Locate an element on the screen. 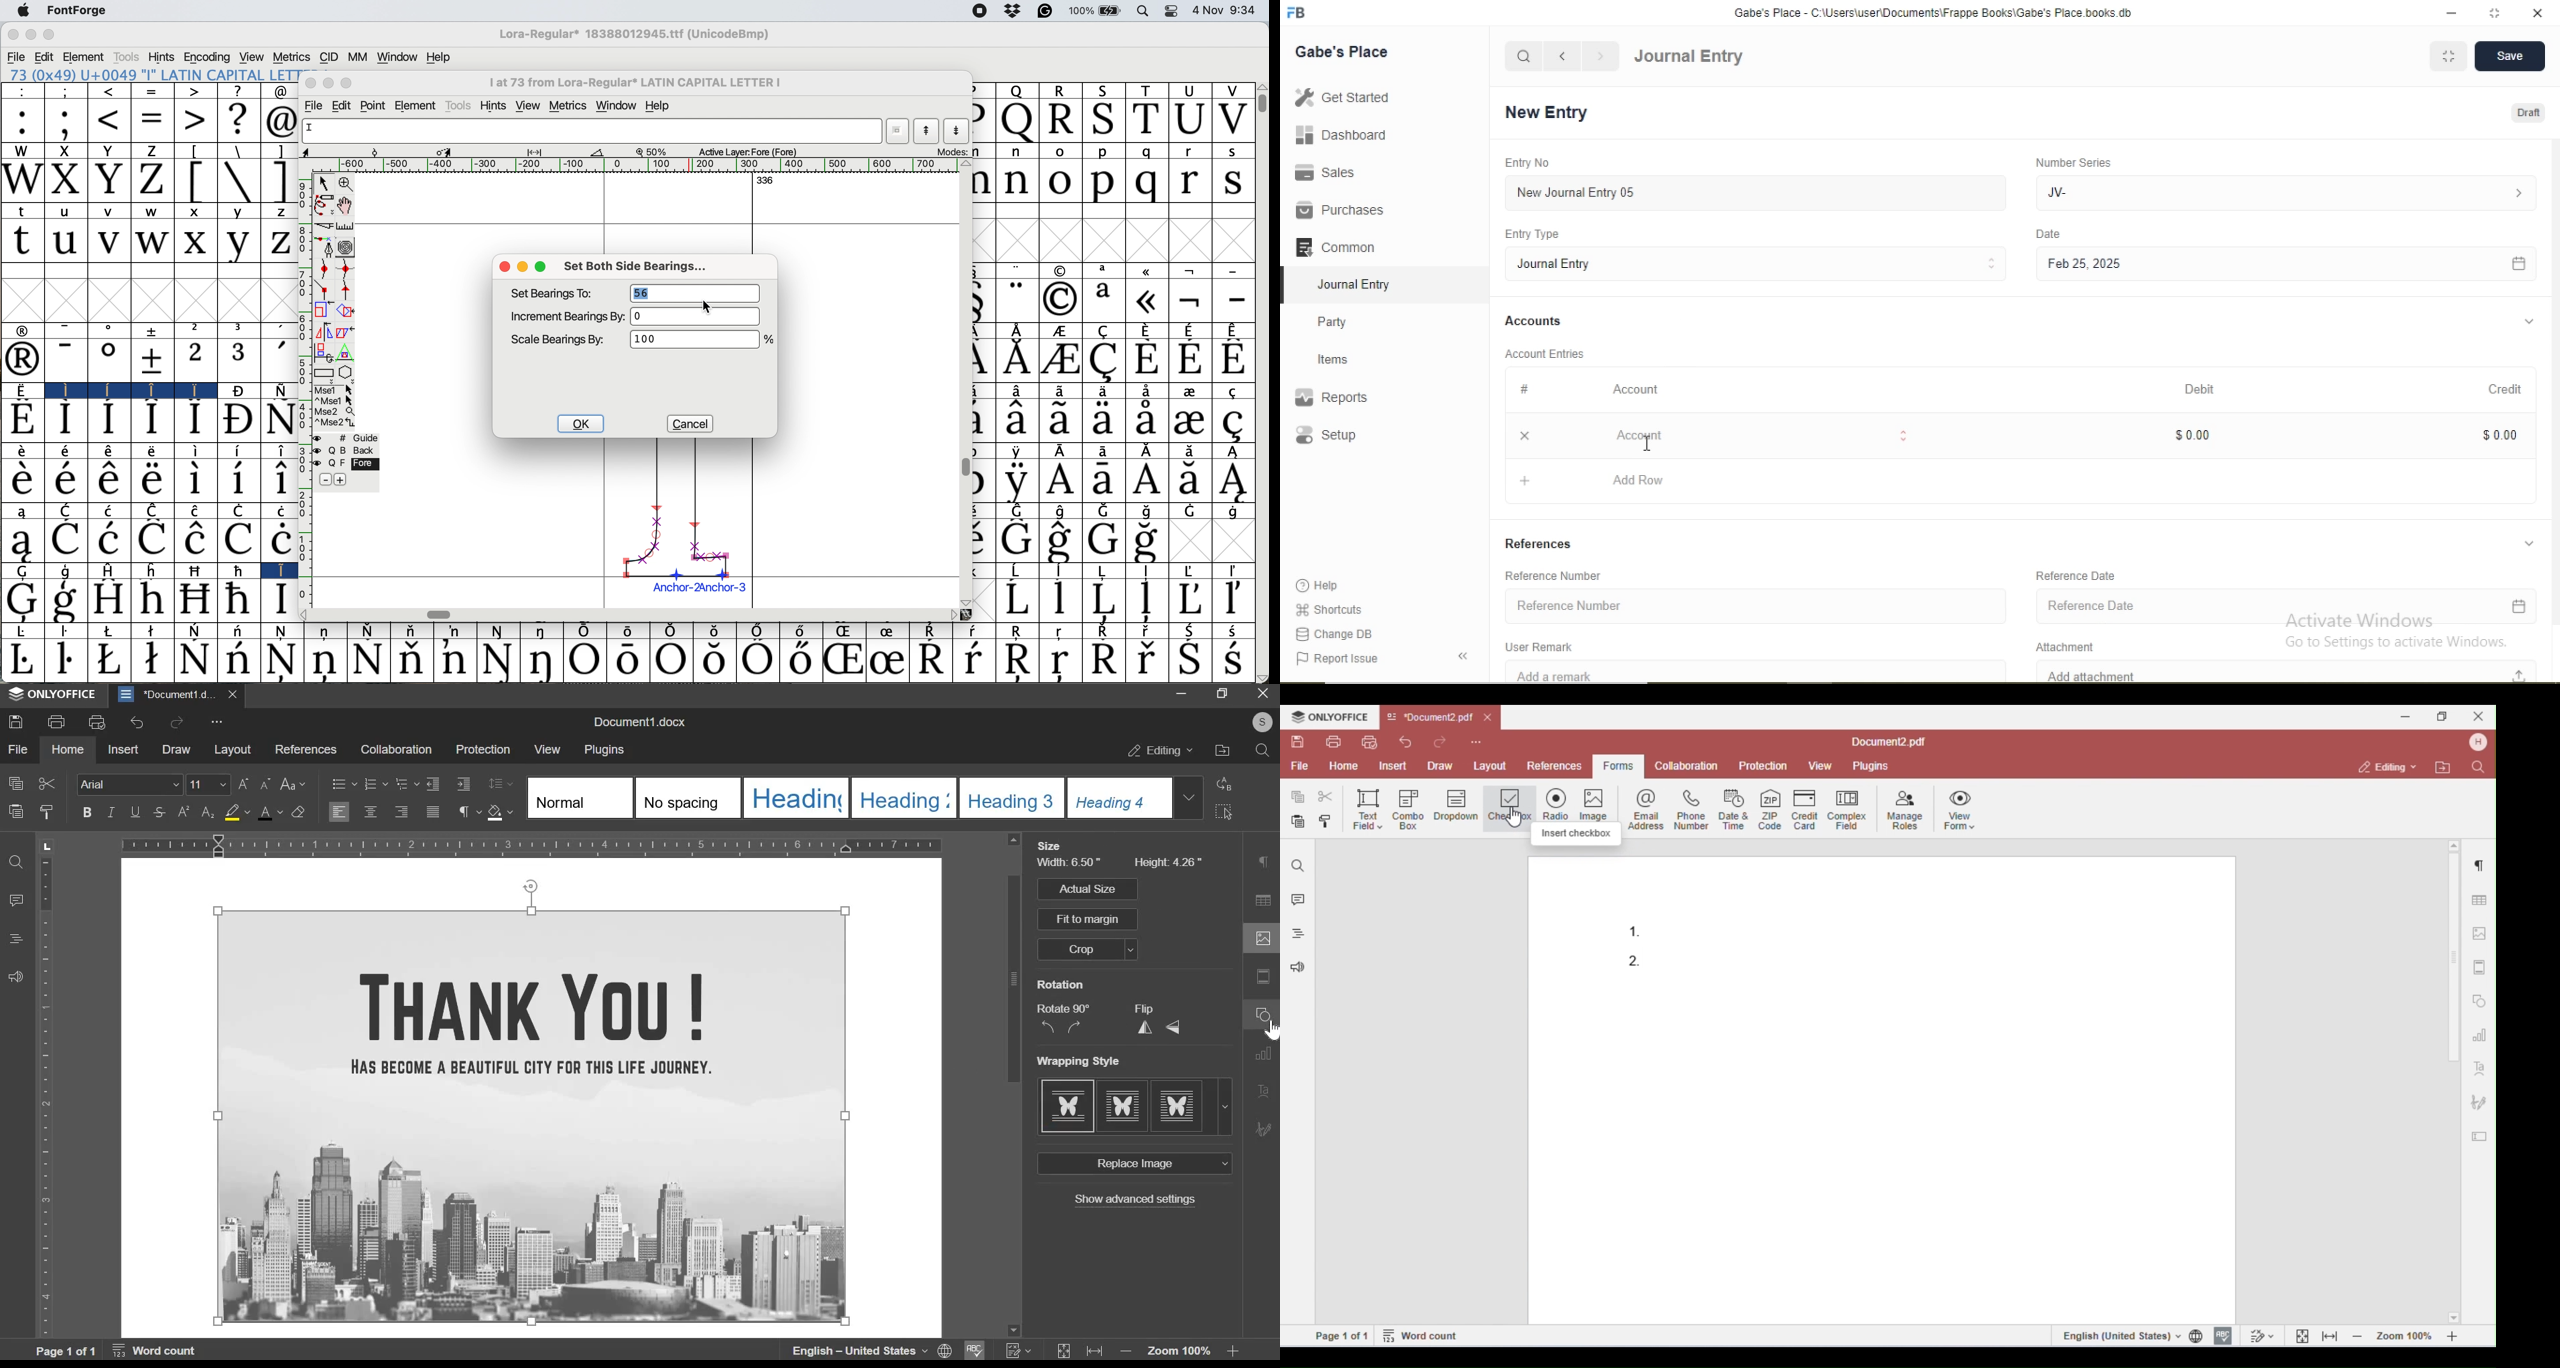 The image size is (2576, 1372). MINIMIZE WINDOW is located at coordinates (2446, 56).